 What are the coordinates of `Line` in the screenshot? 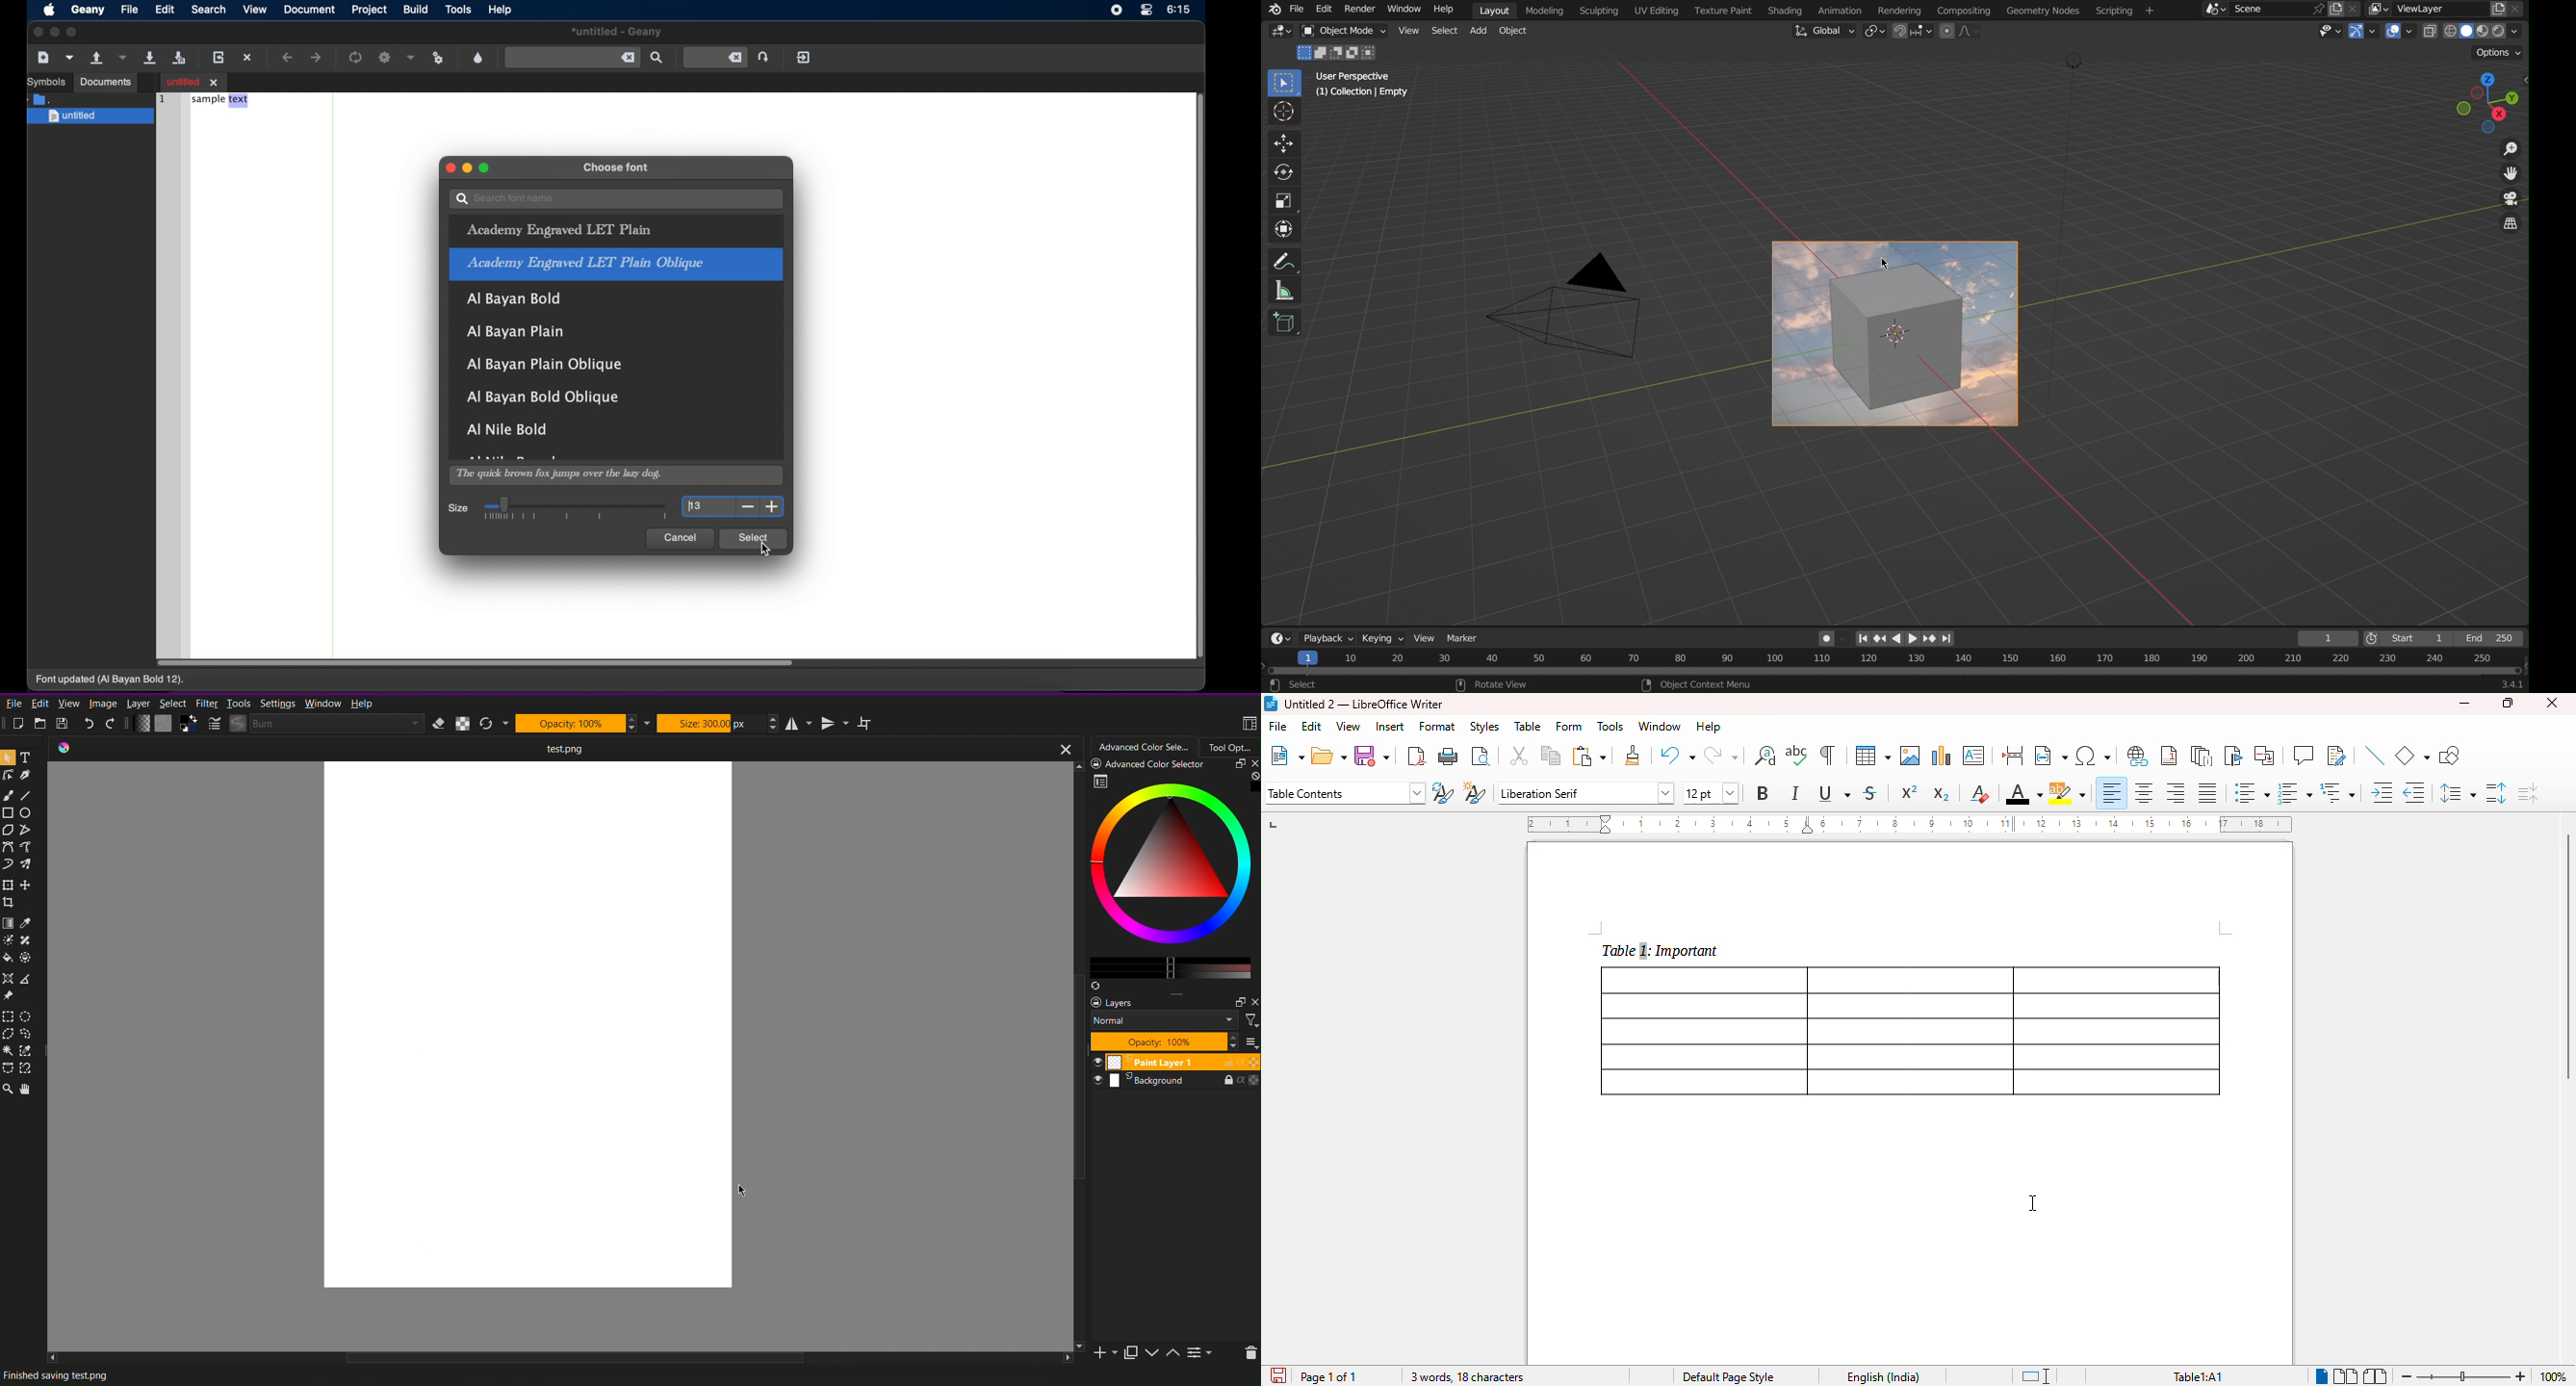 It's located at (26, 796).